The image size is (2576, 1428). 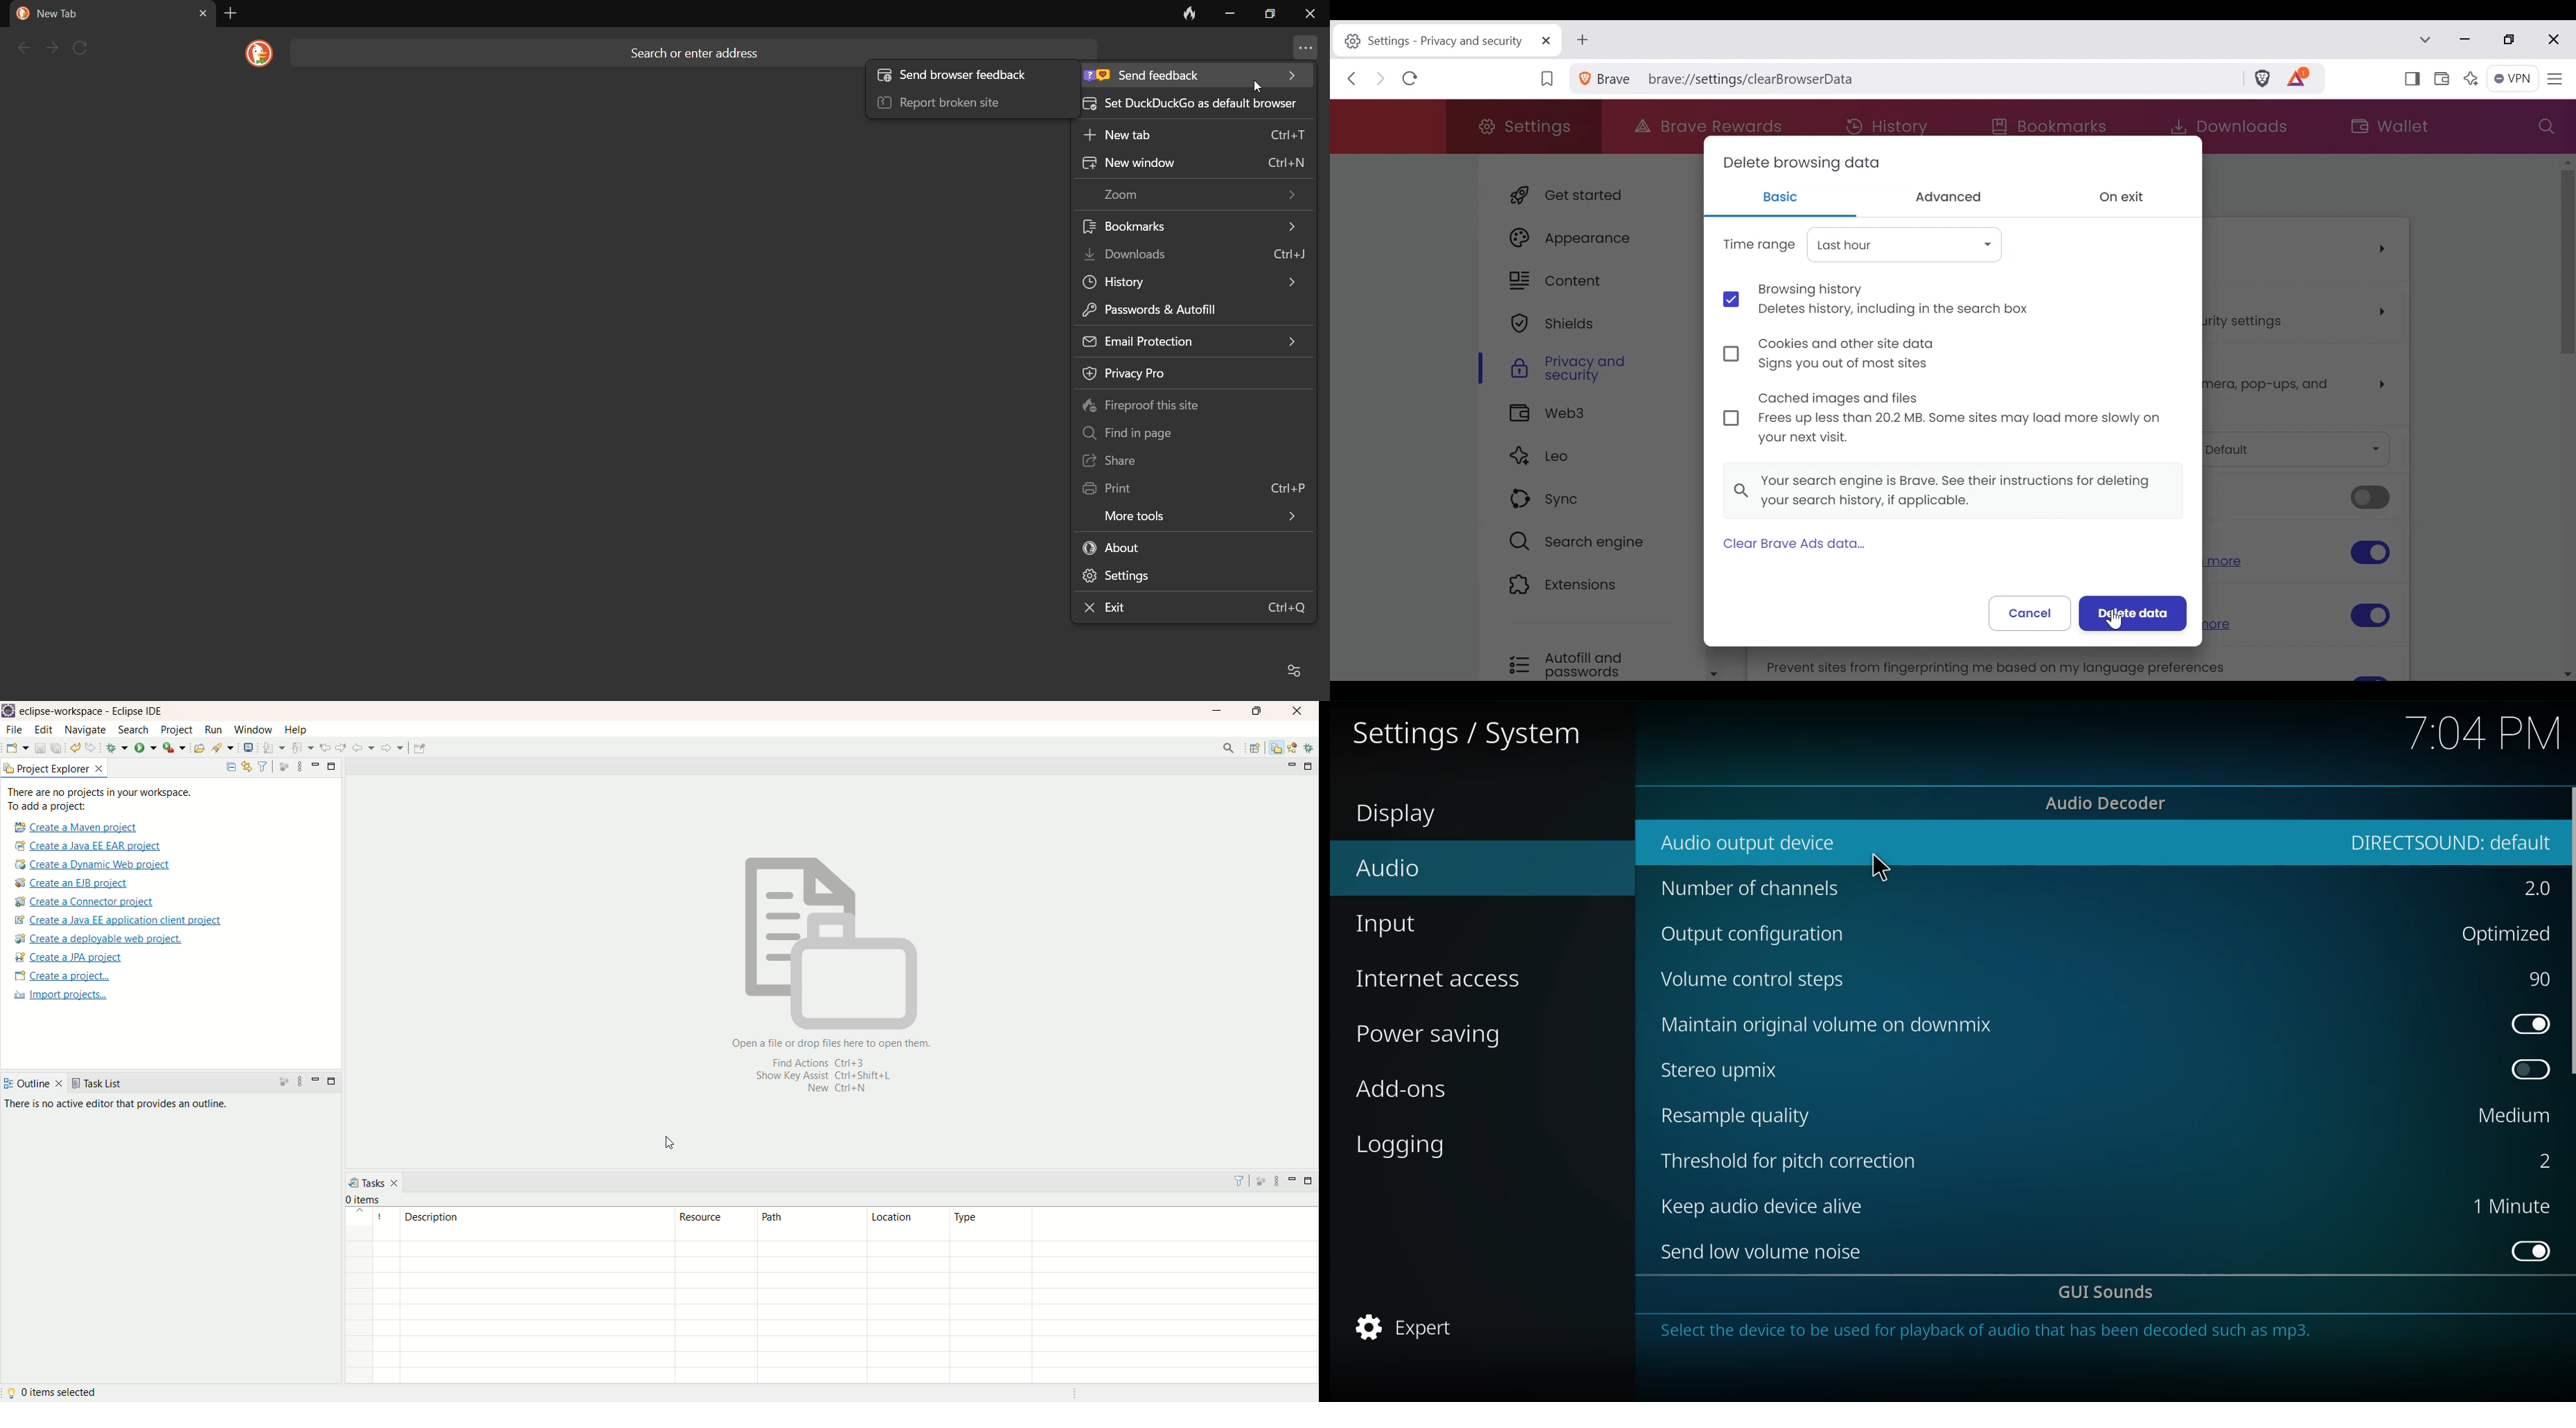 I want to click on Leo AI, so click(x=2473, y=79).